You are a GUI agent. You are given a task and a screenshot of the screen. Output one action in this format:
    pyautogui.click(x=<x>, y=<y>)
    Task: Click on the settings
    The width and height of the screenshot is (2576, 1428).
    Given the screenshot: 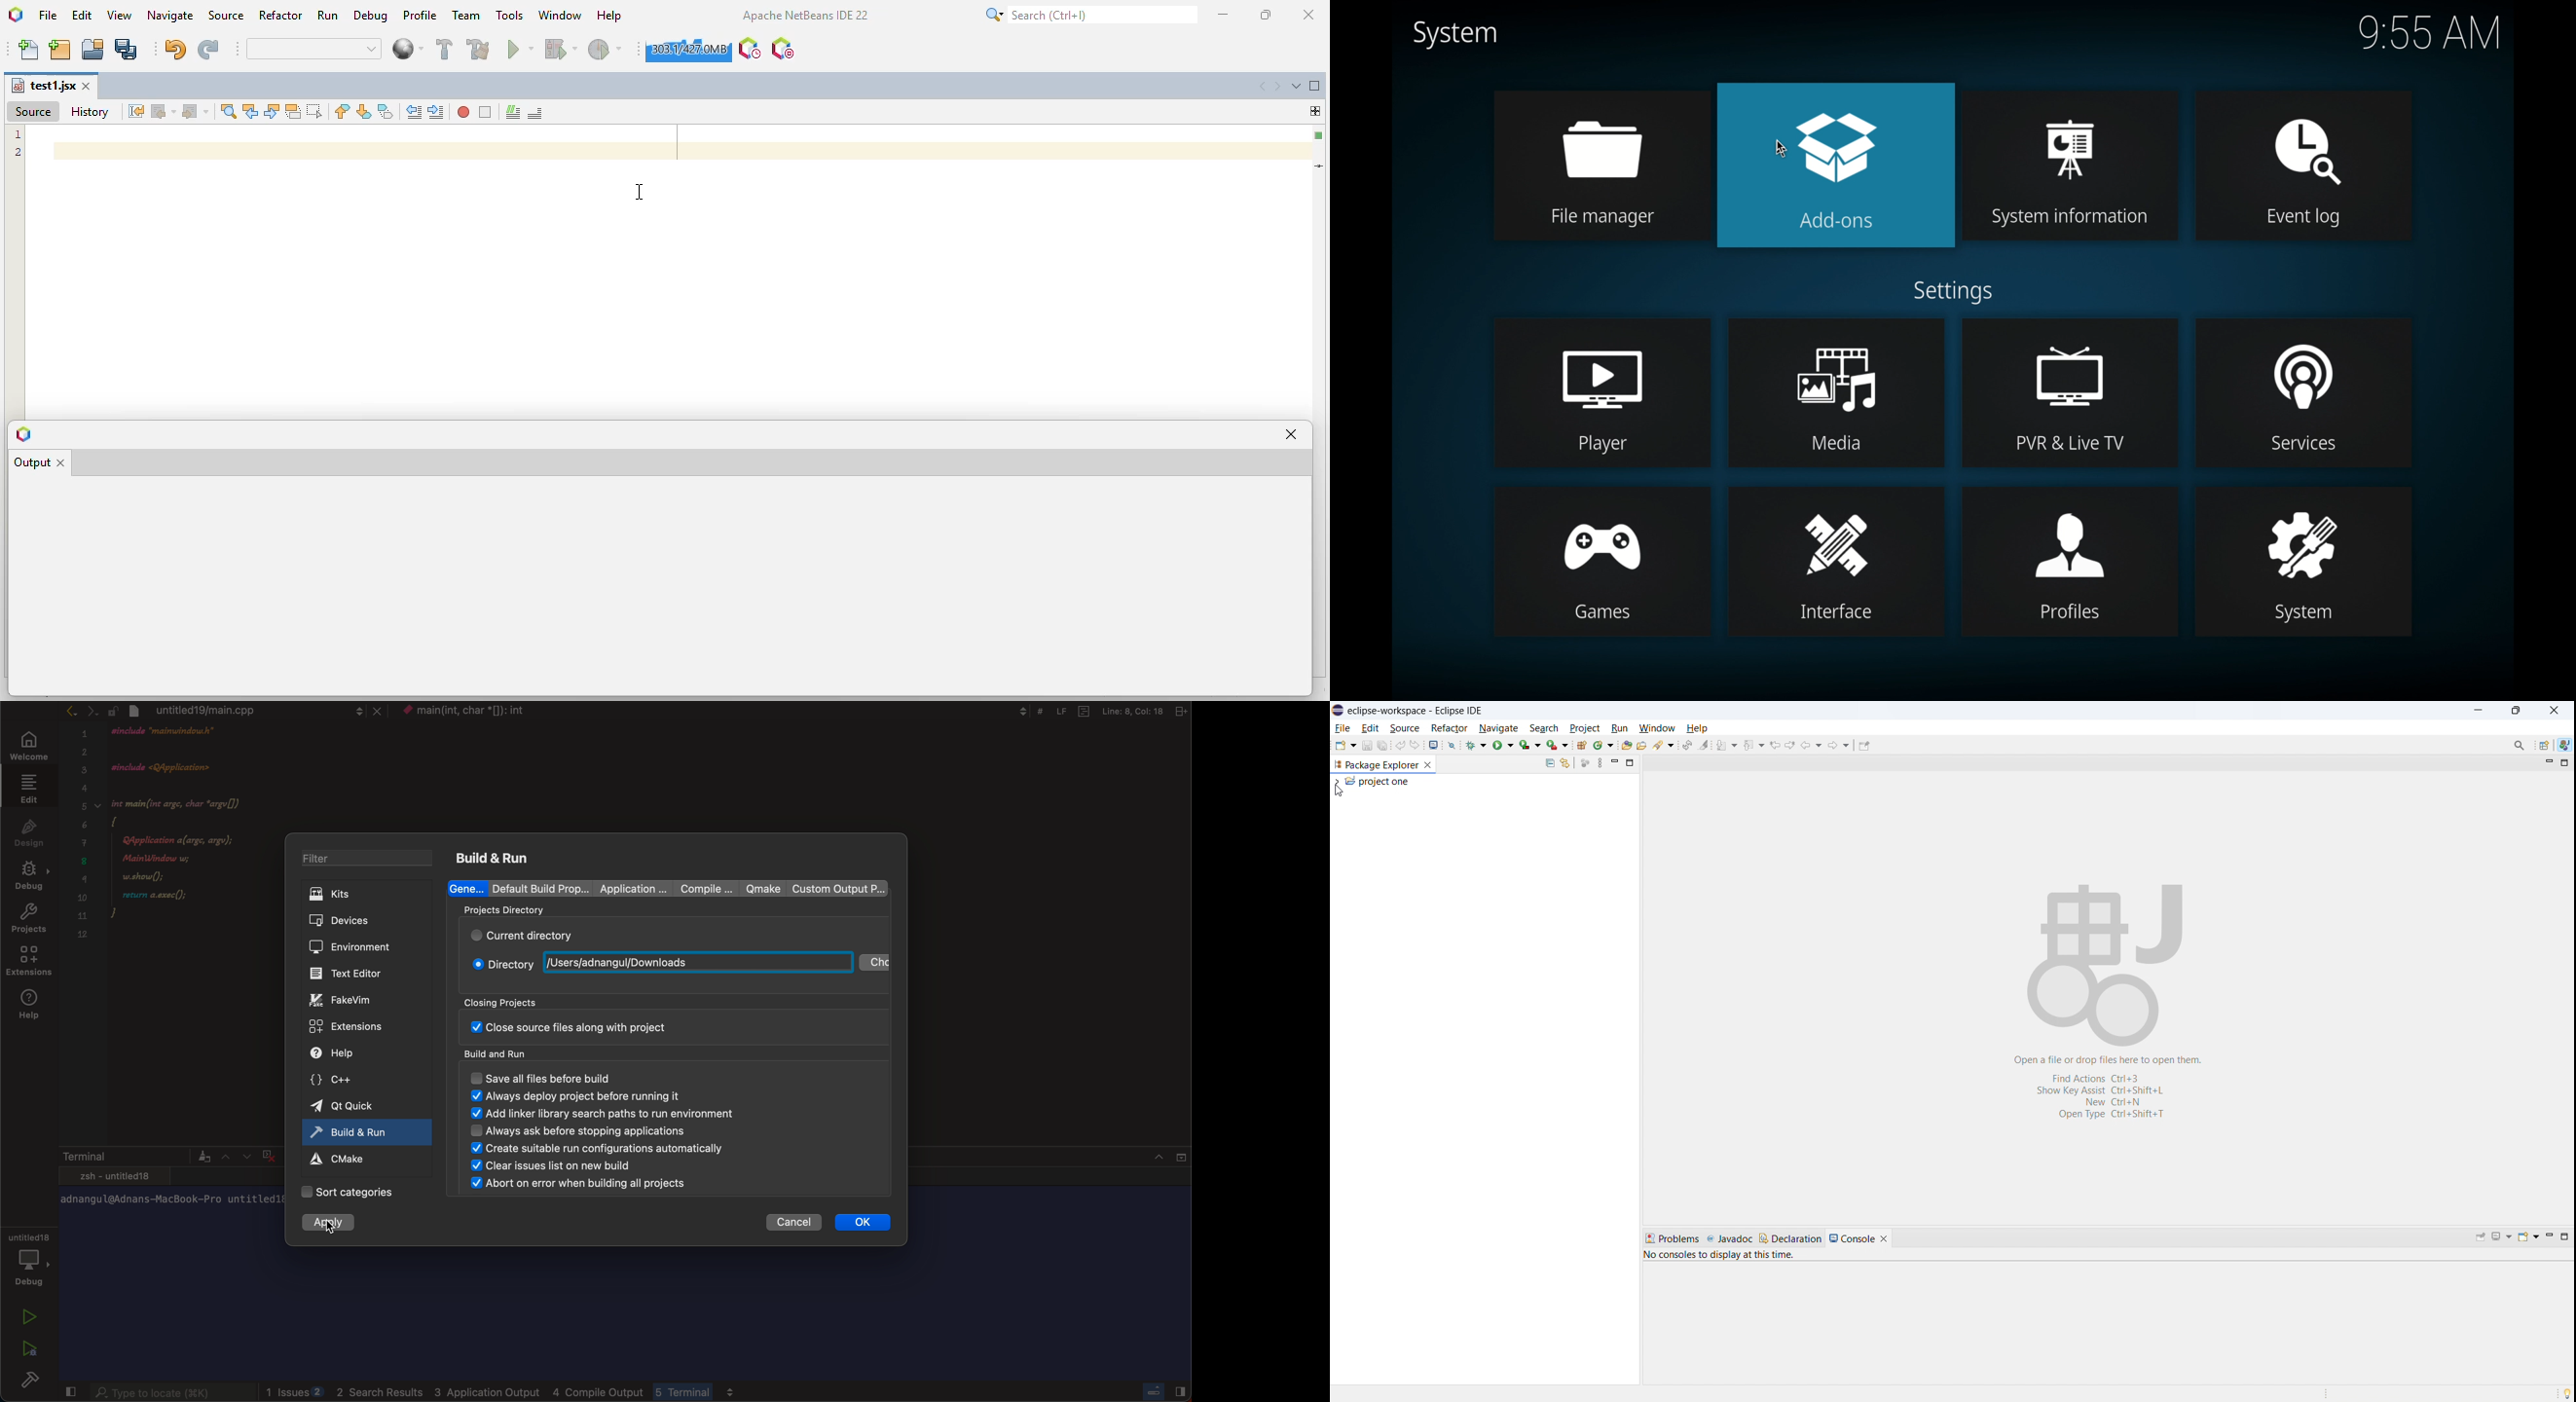 What is the action you would take?
    pyautogui.click(x=1952, y=292)
    